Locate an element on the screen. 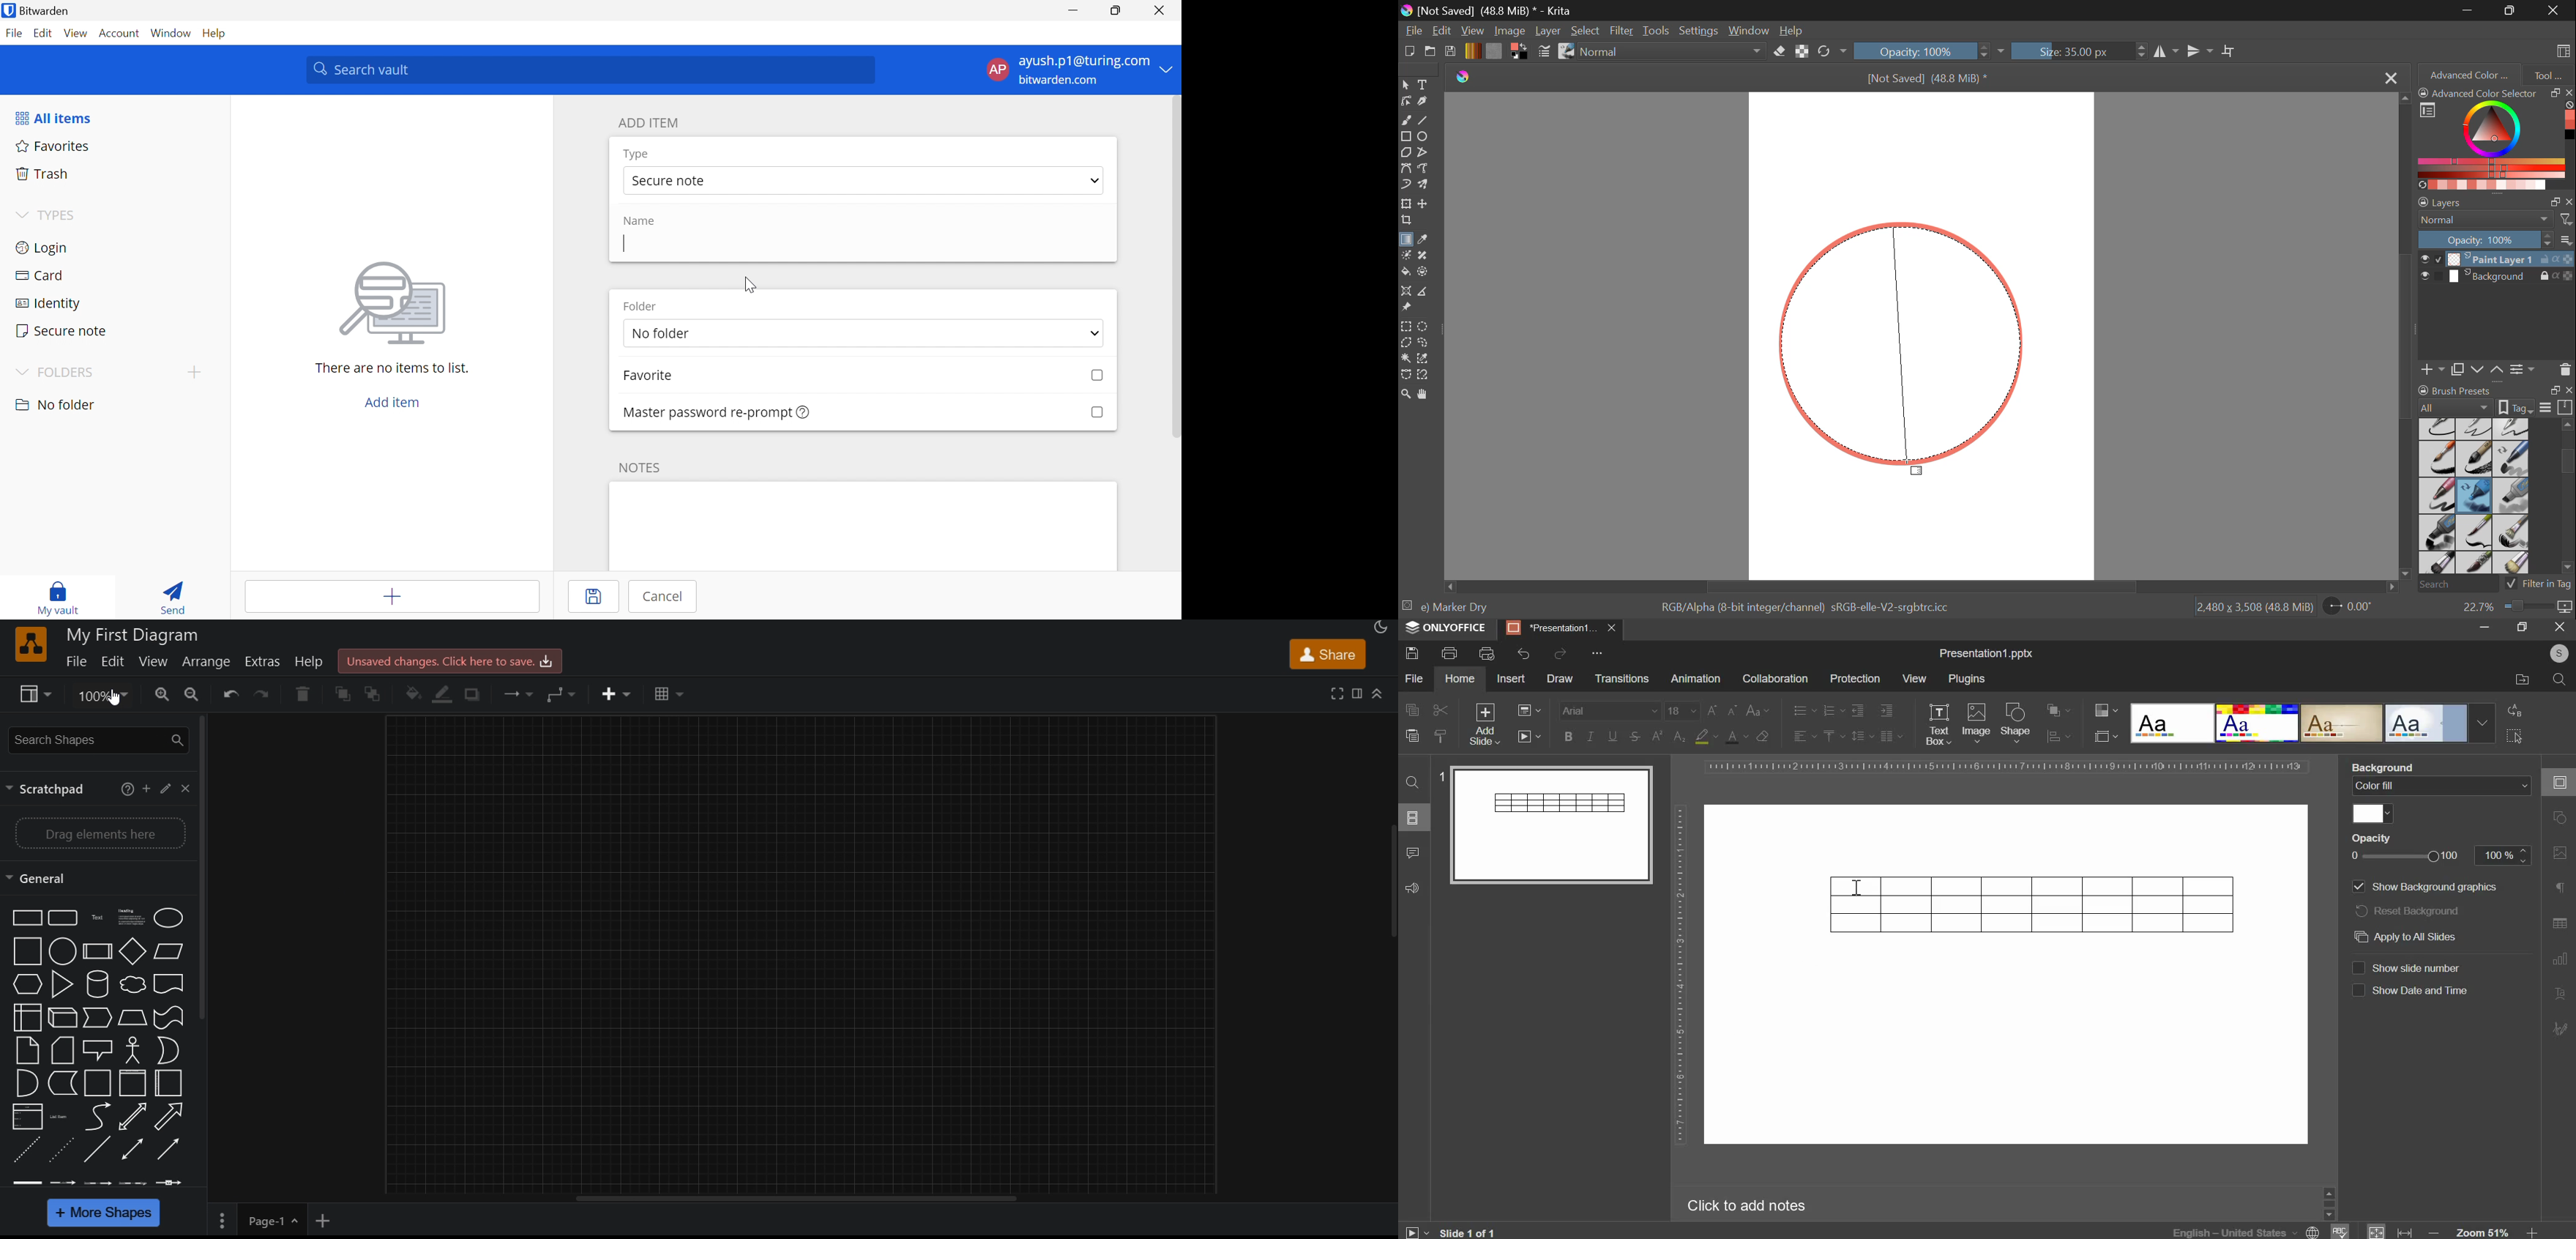 This screenshot has height=1260, width=2576. Help is located at coordinates (220, 34).